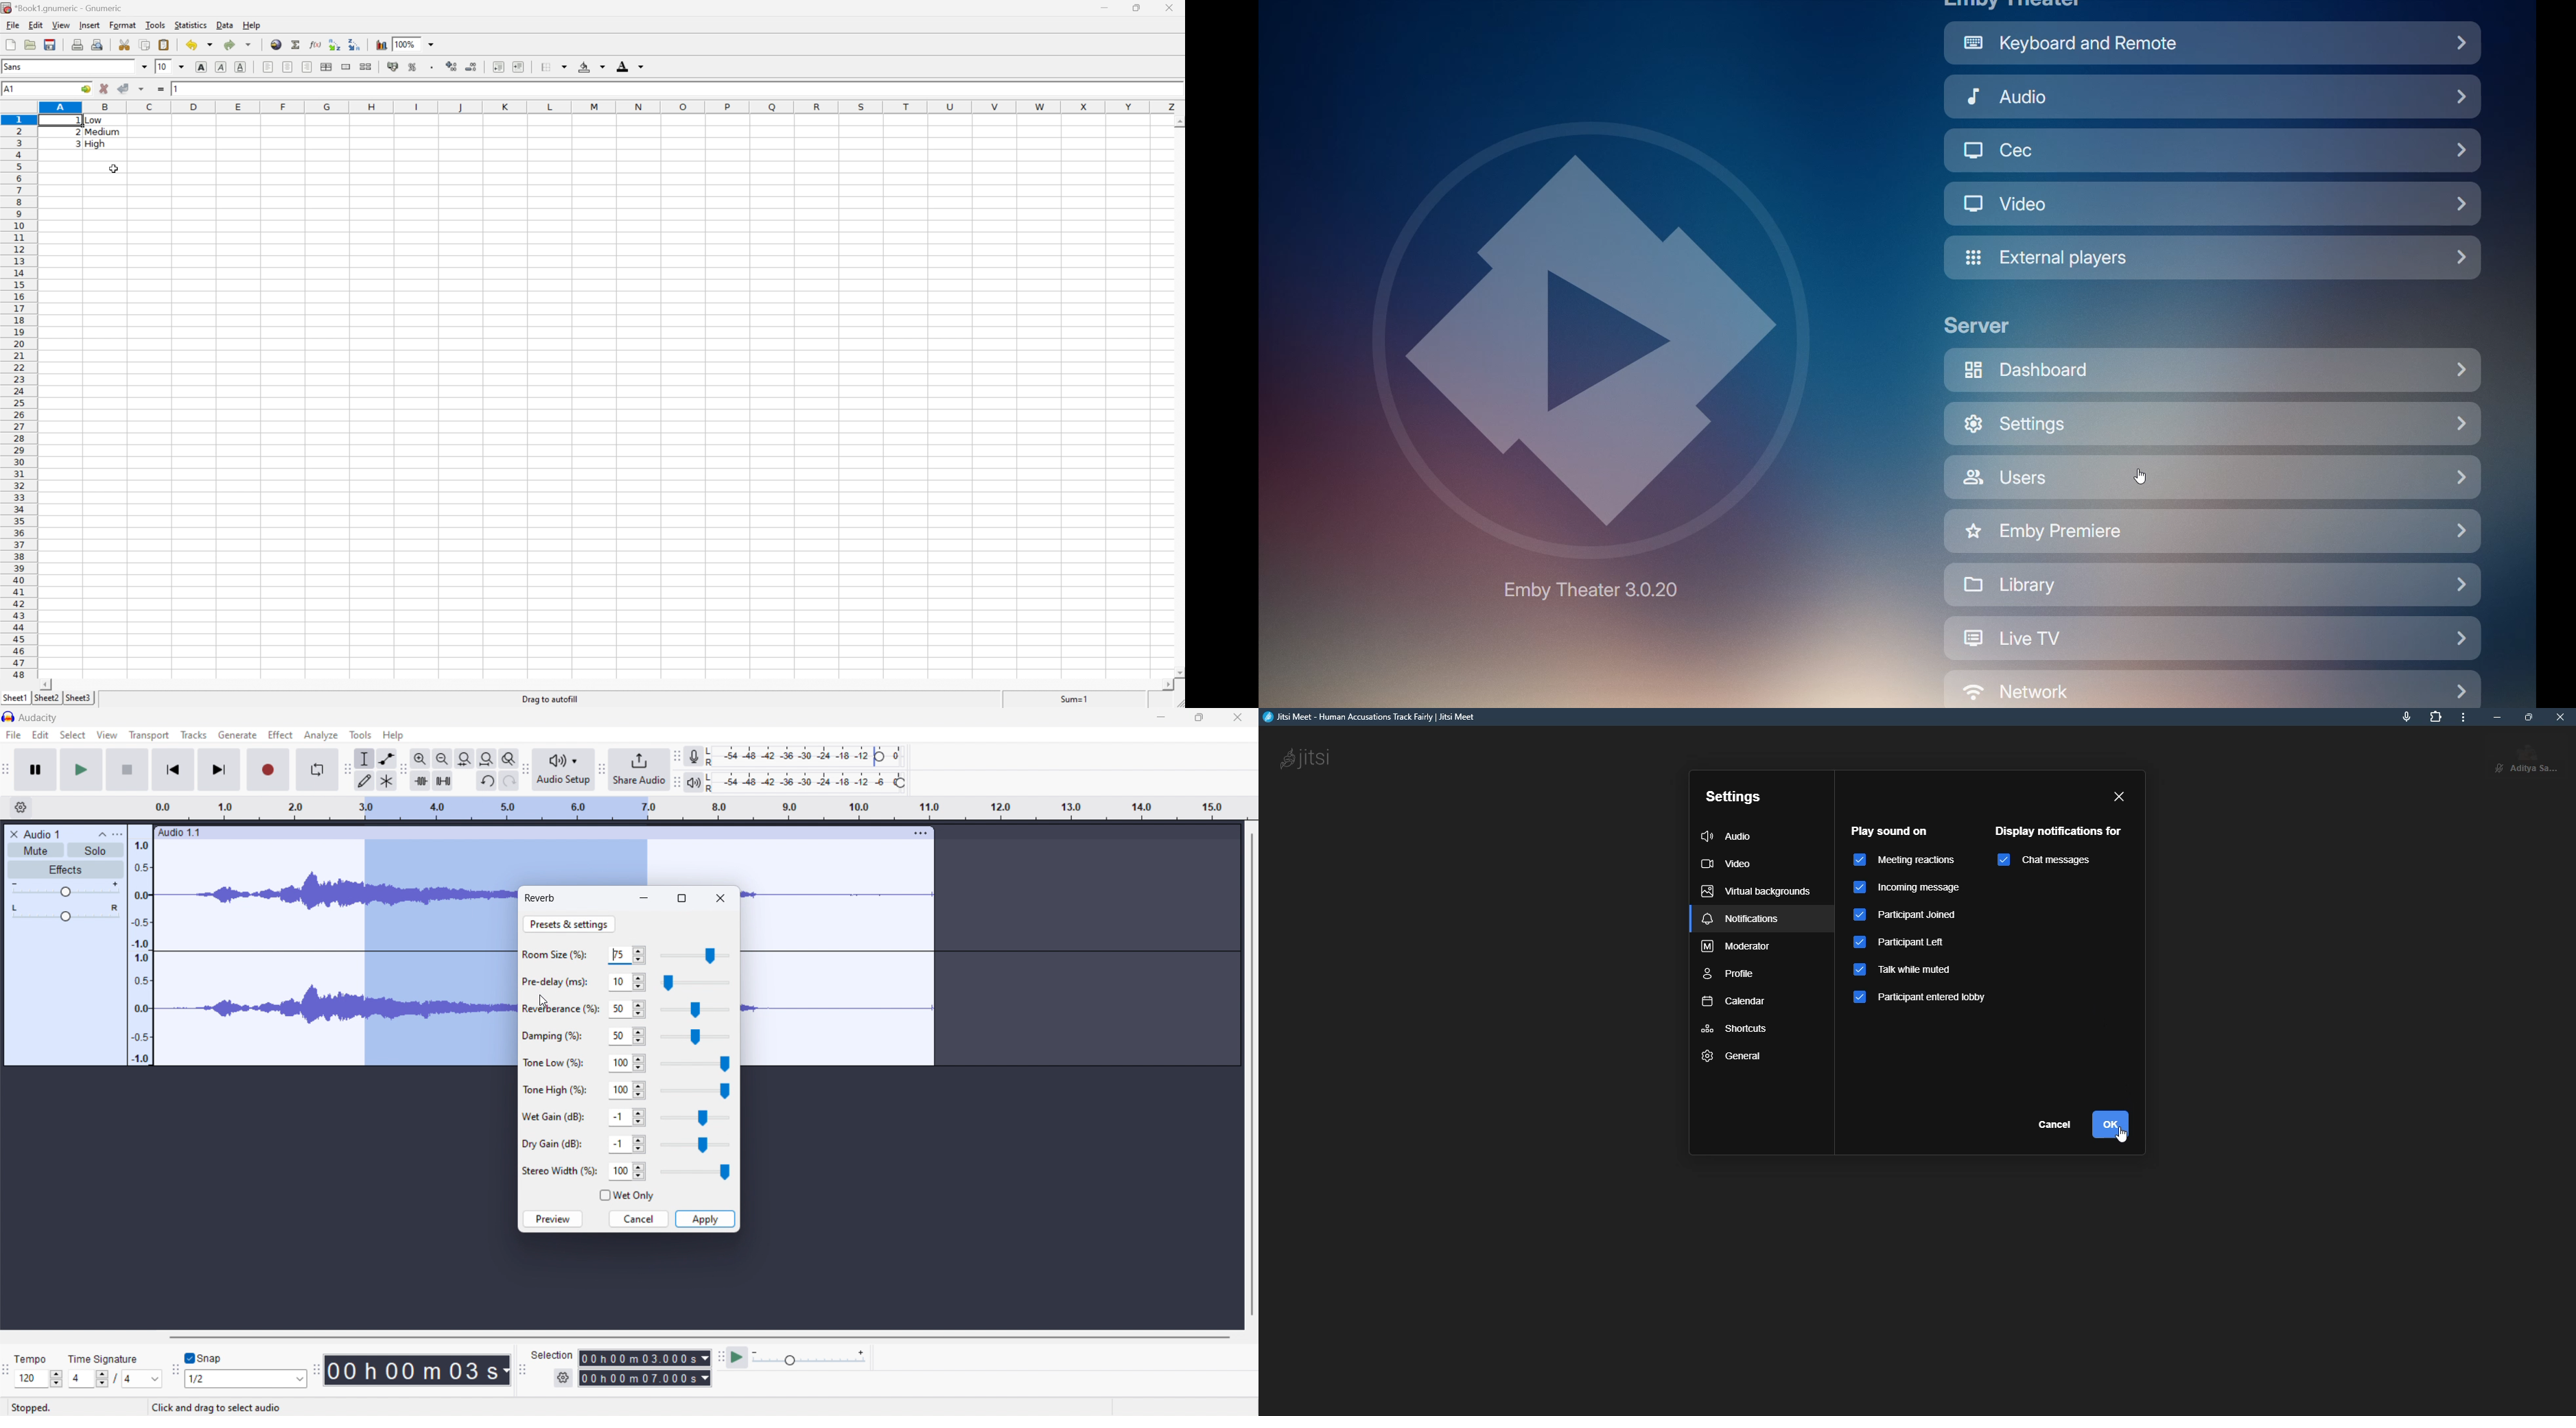 The height and width of the screenshot is (1428, 2576). Describe the element at coordinates (219, 1407) in the screenshot. I see `Click and drag to select audio` at that location.